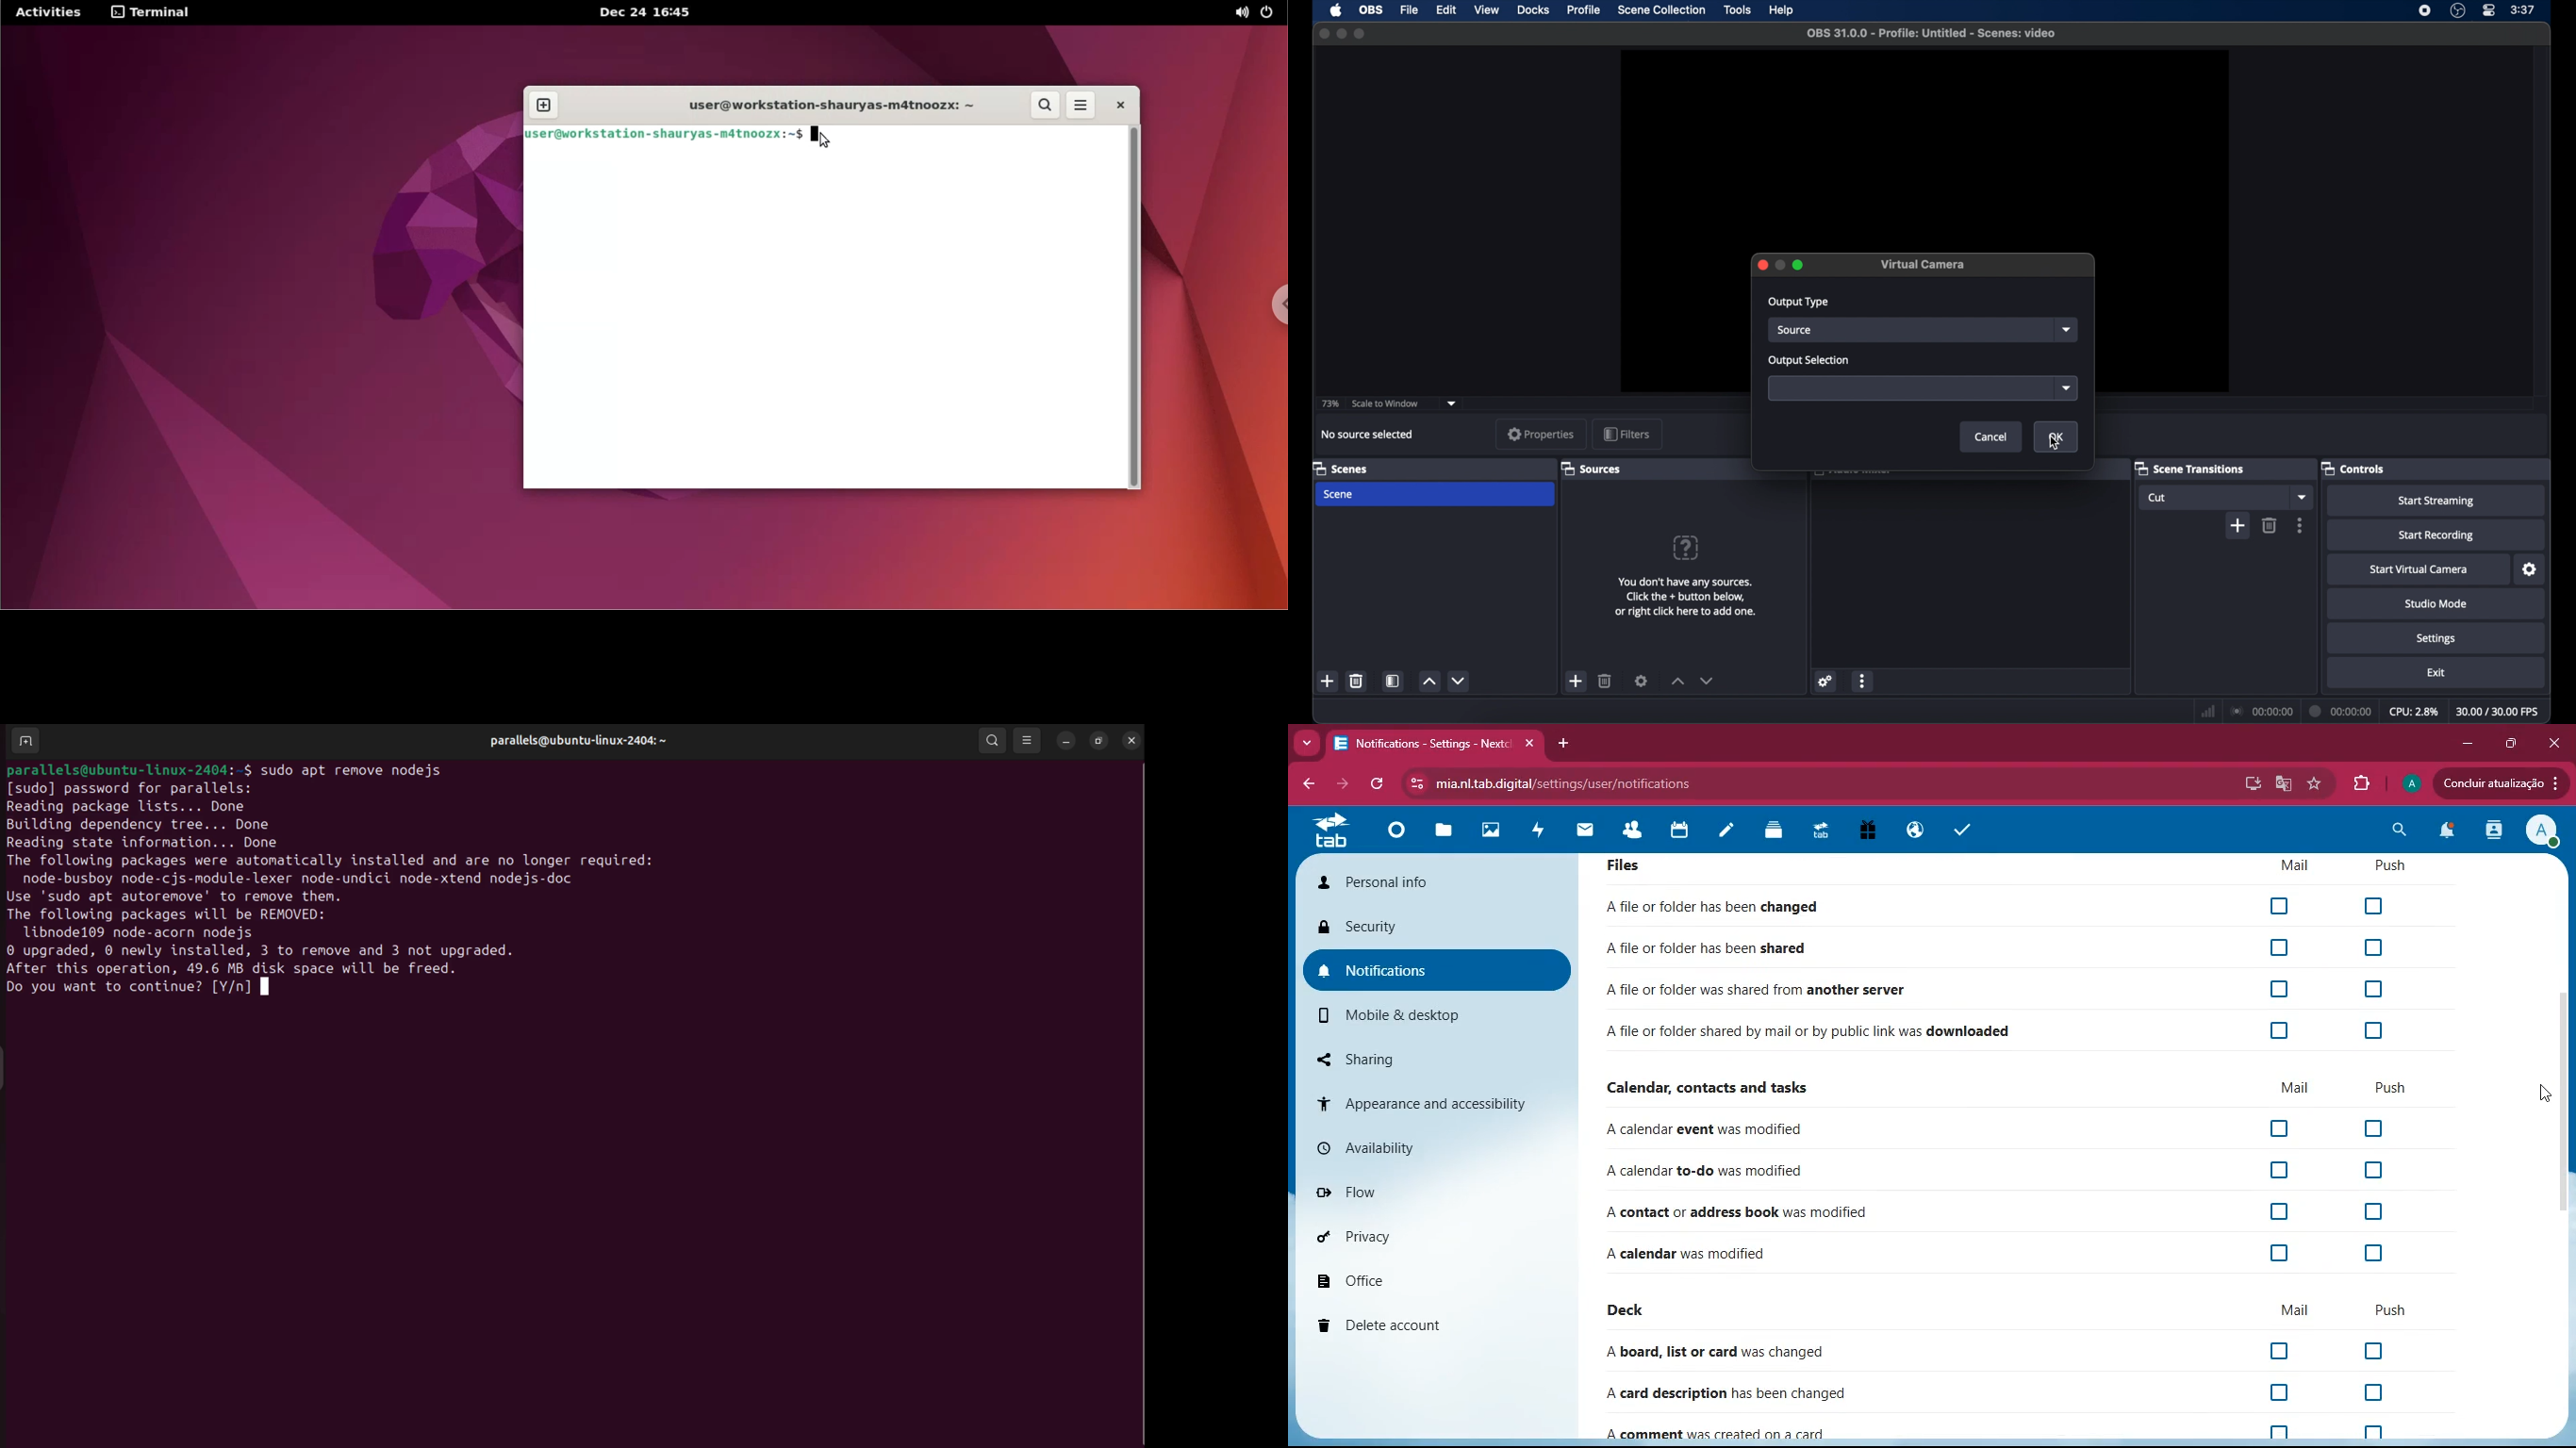 This screenshot has height=1456, width=2576. I want to click on off, so click(2282, 1214).